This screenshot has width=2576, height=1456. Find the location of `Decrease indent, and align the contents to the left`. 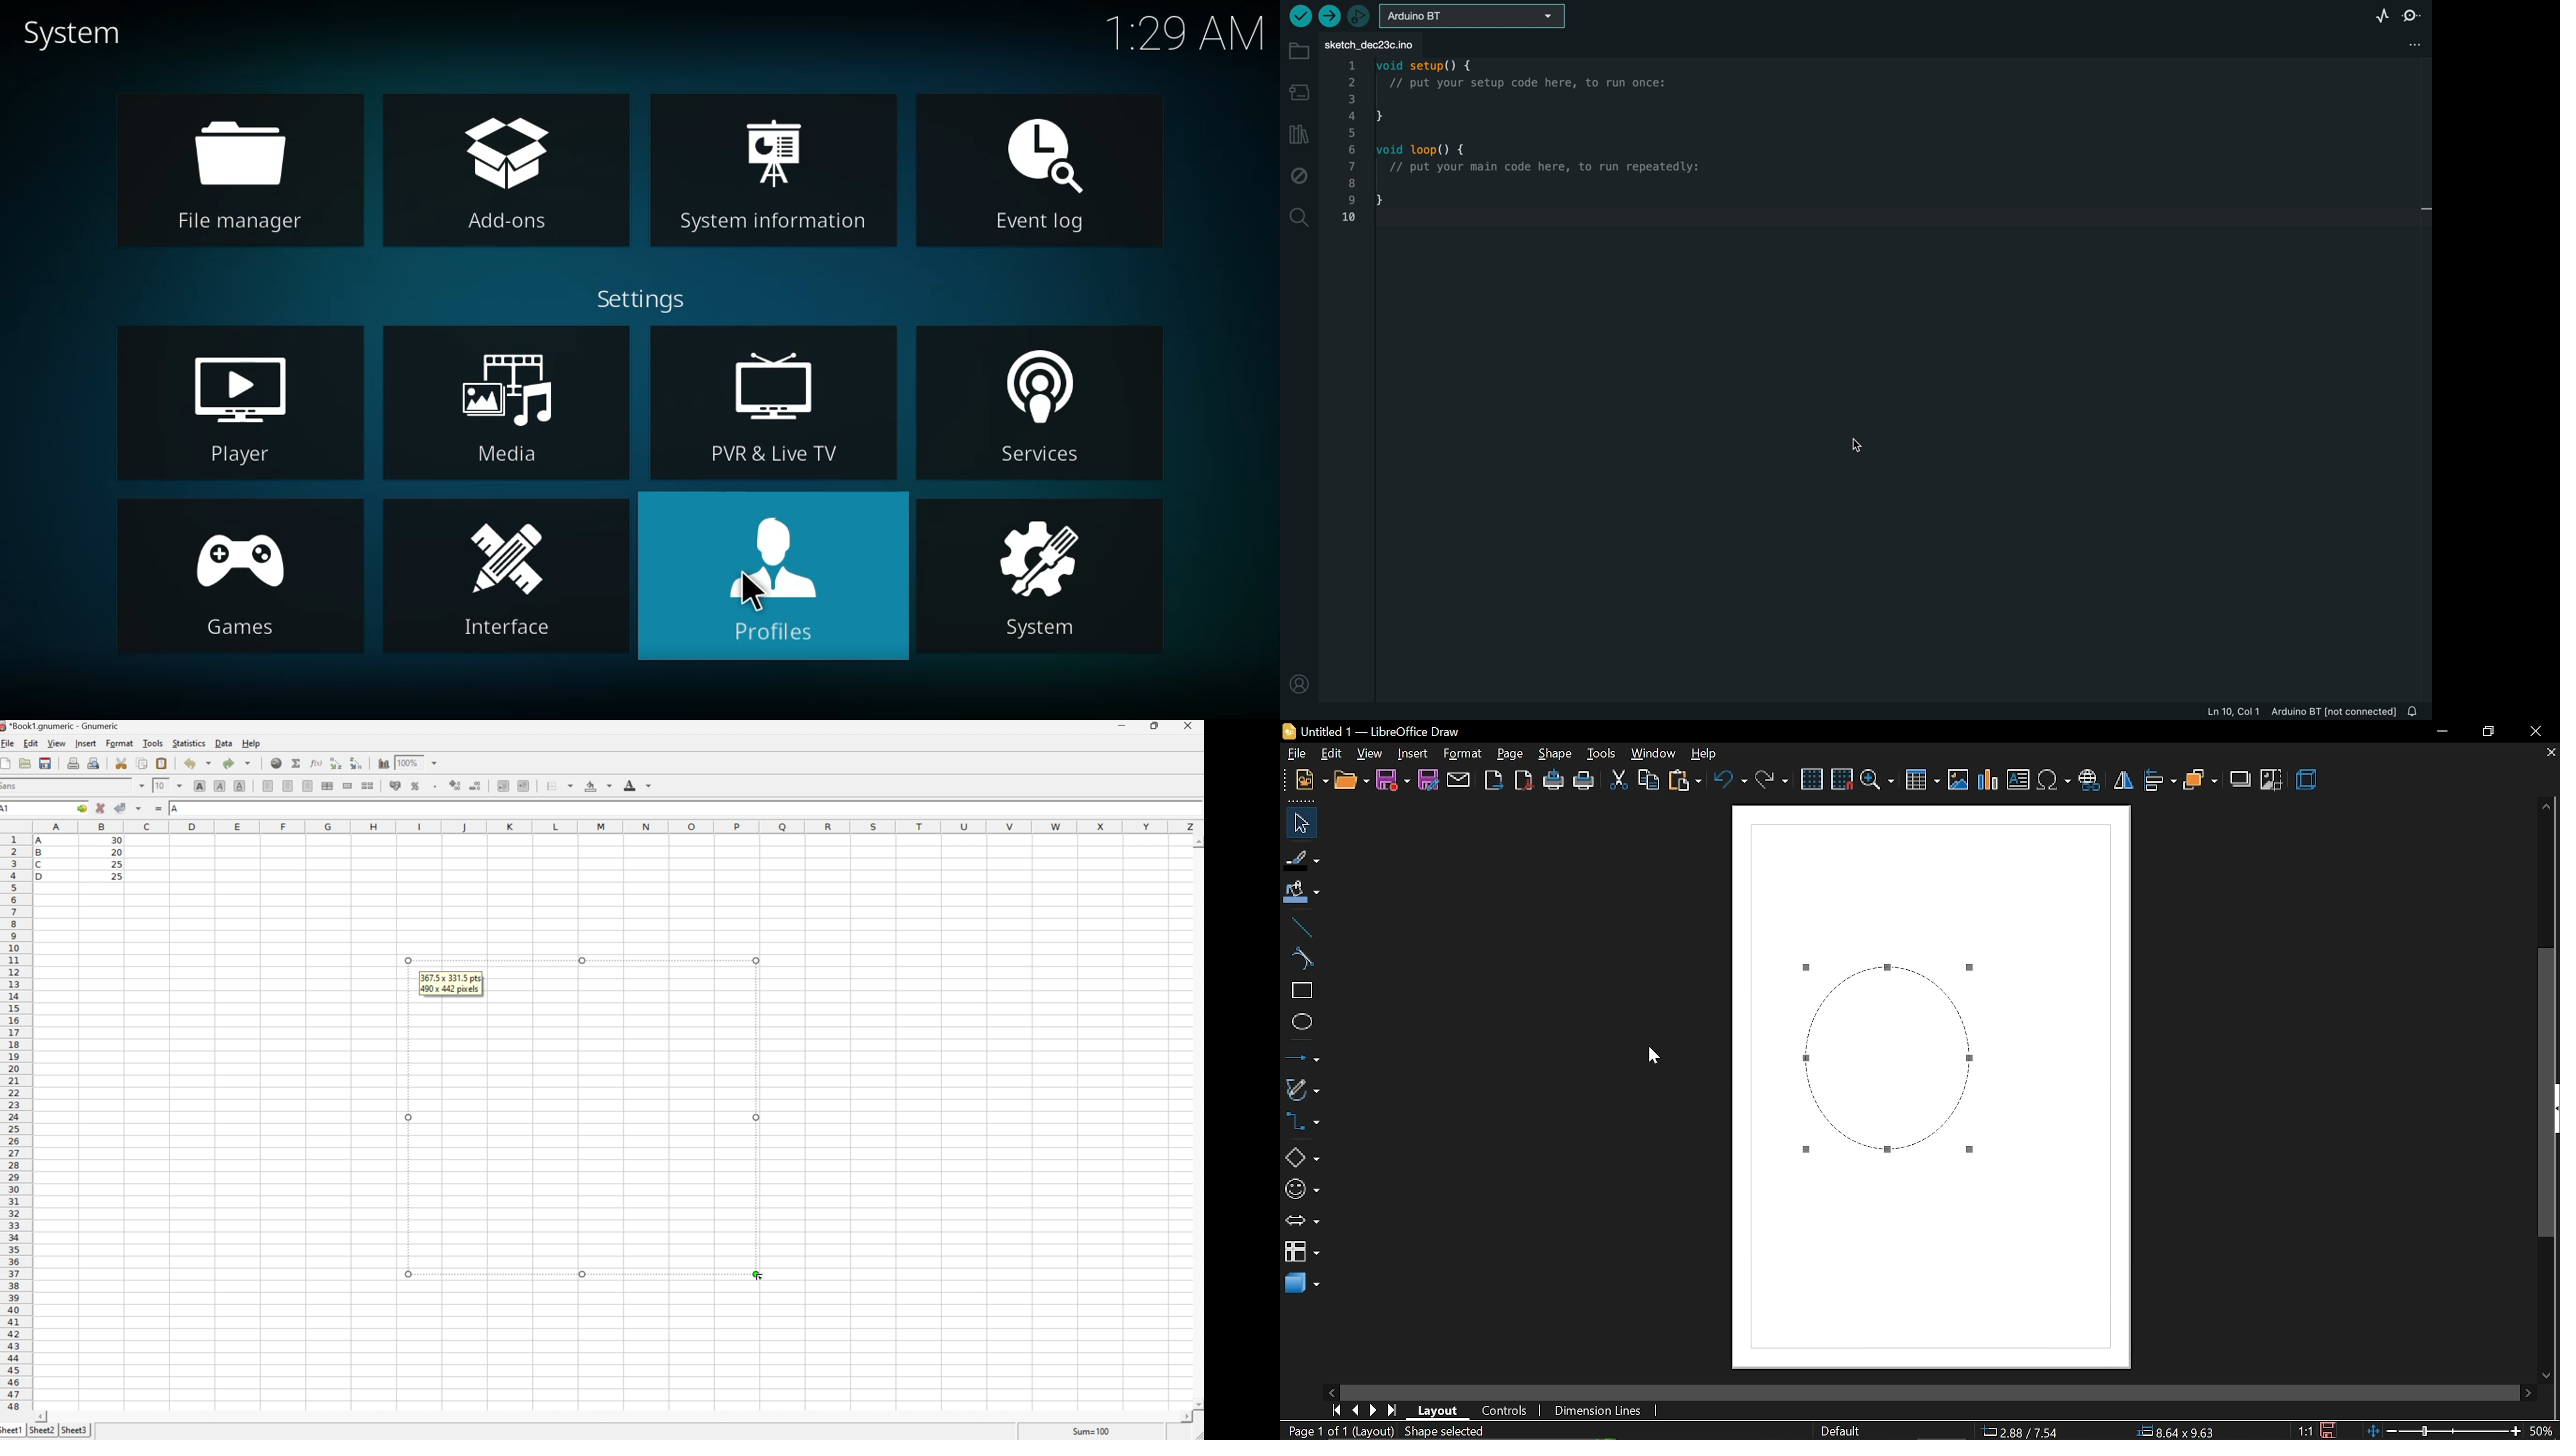

Decrease indent, and align the contents to the left is located at coordinates (503, 786).